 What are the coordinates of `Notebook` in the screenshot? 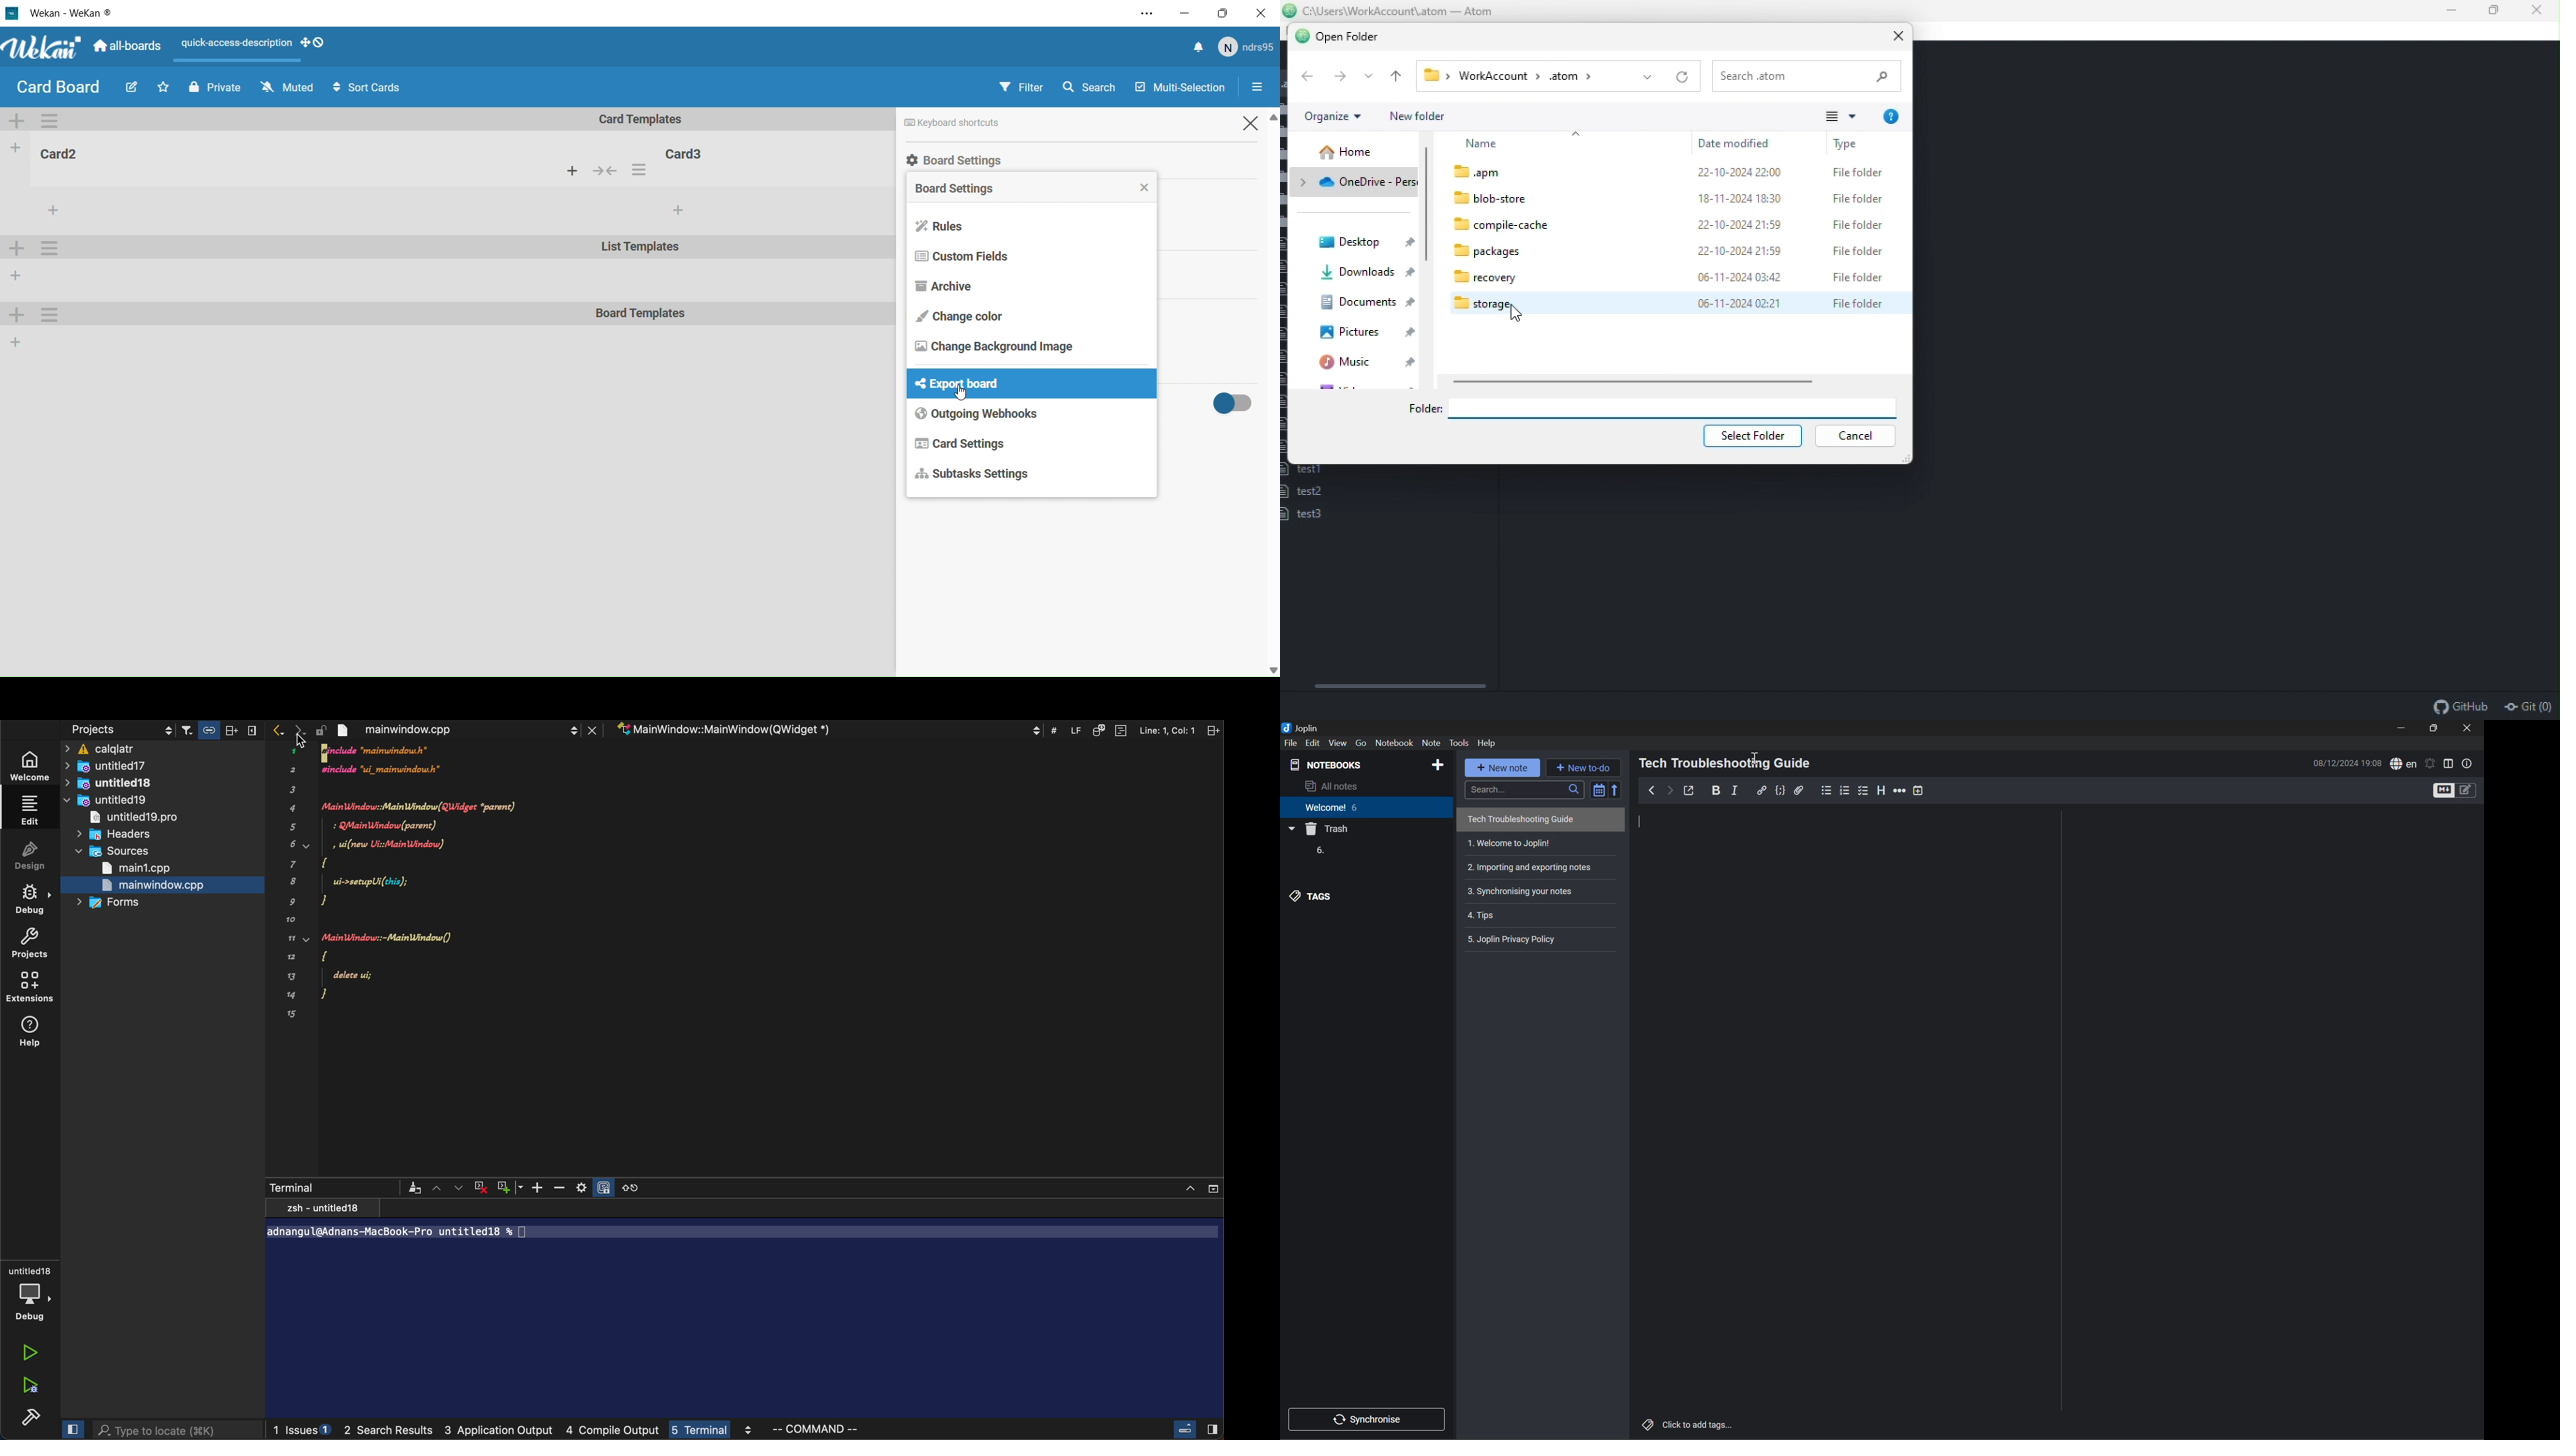 It's located at (1394, 743).